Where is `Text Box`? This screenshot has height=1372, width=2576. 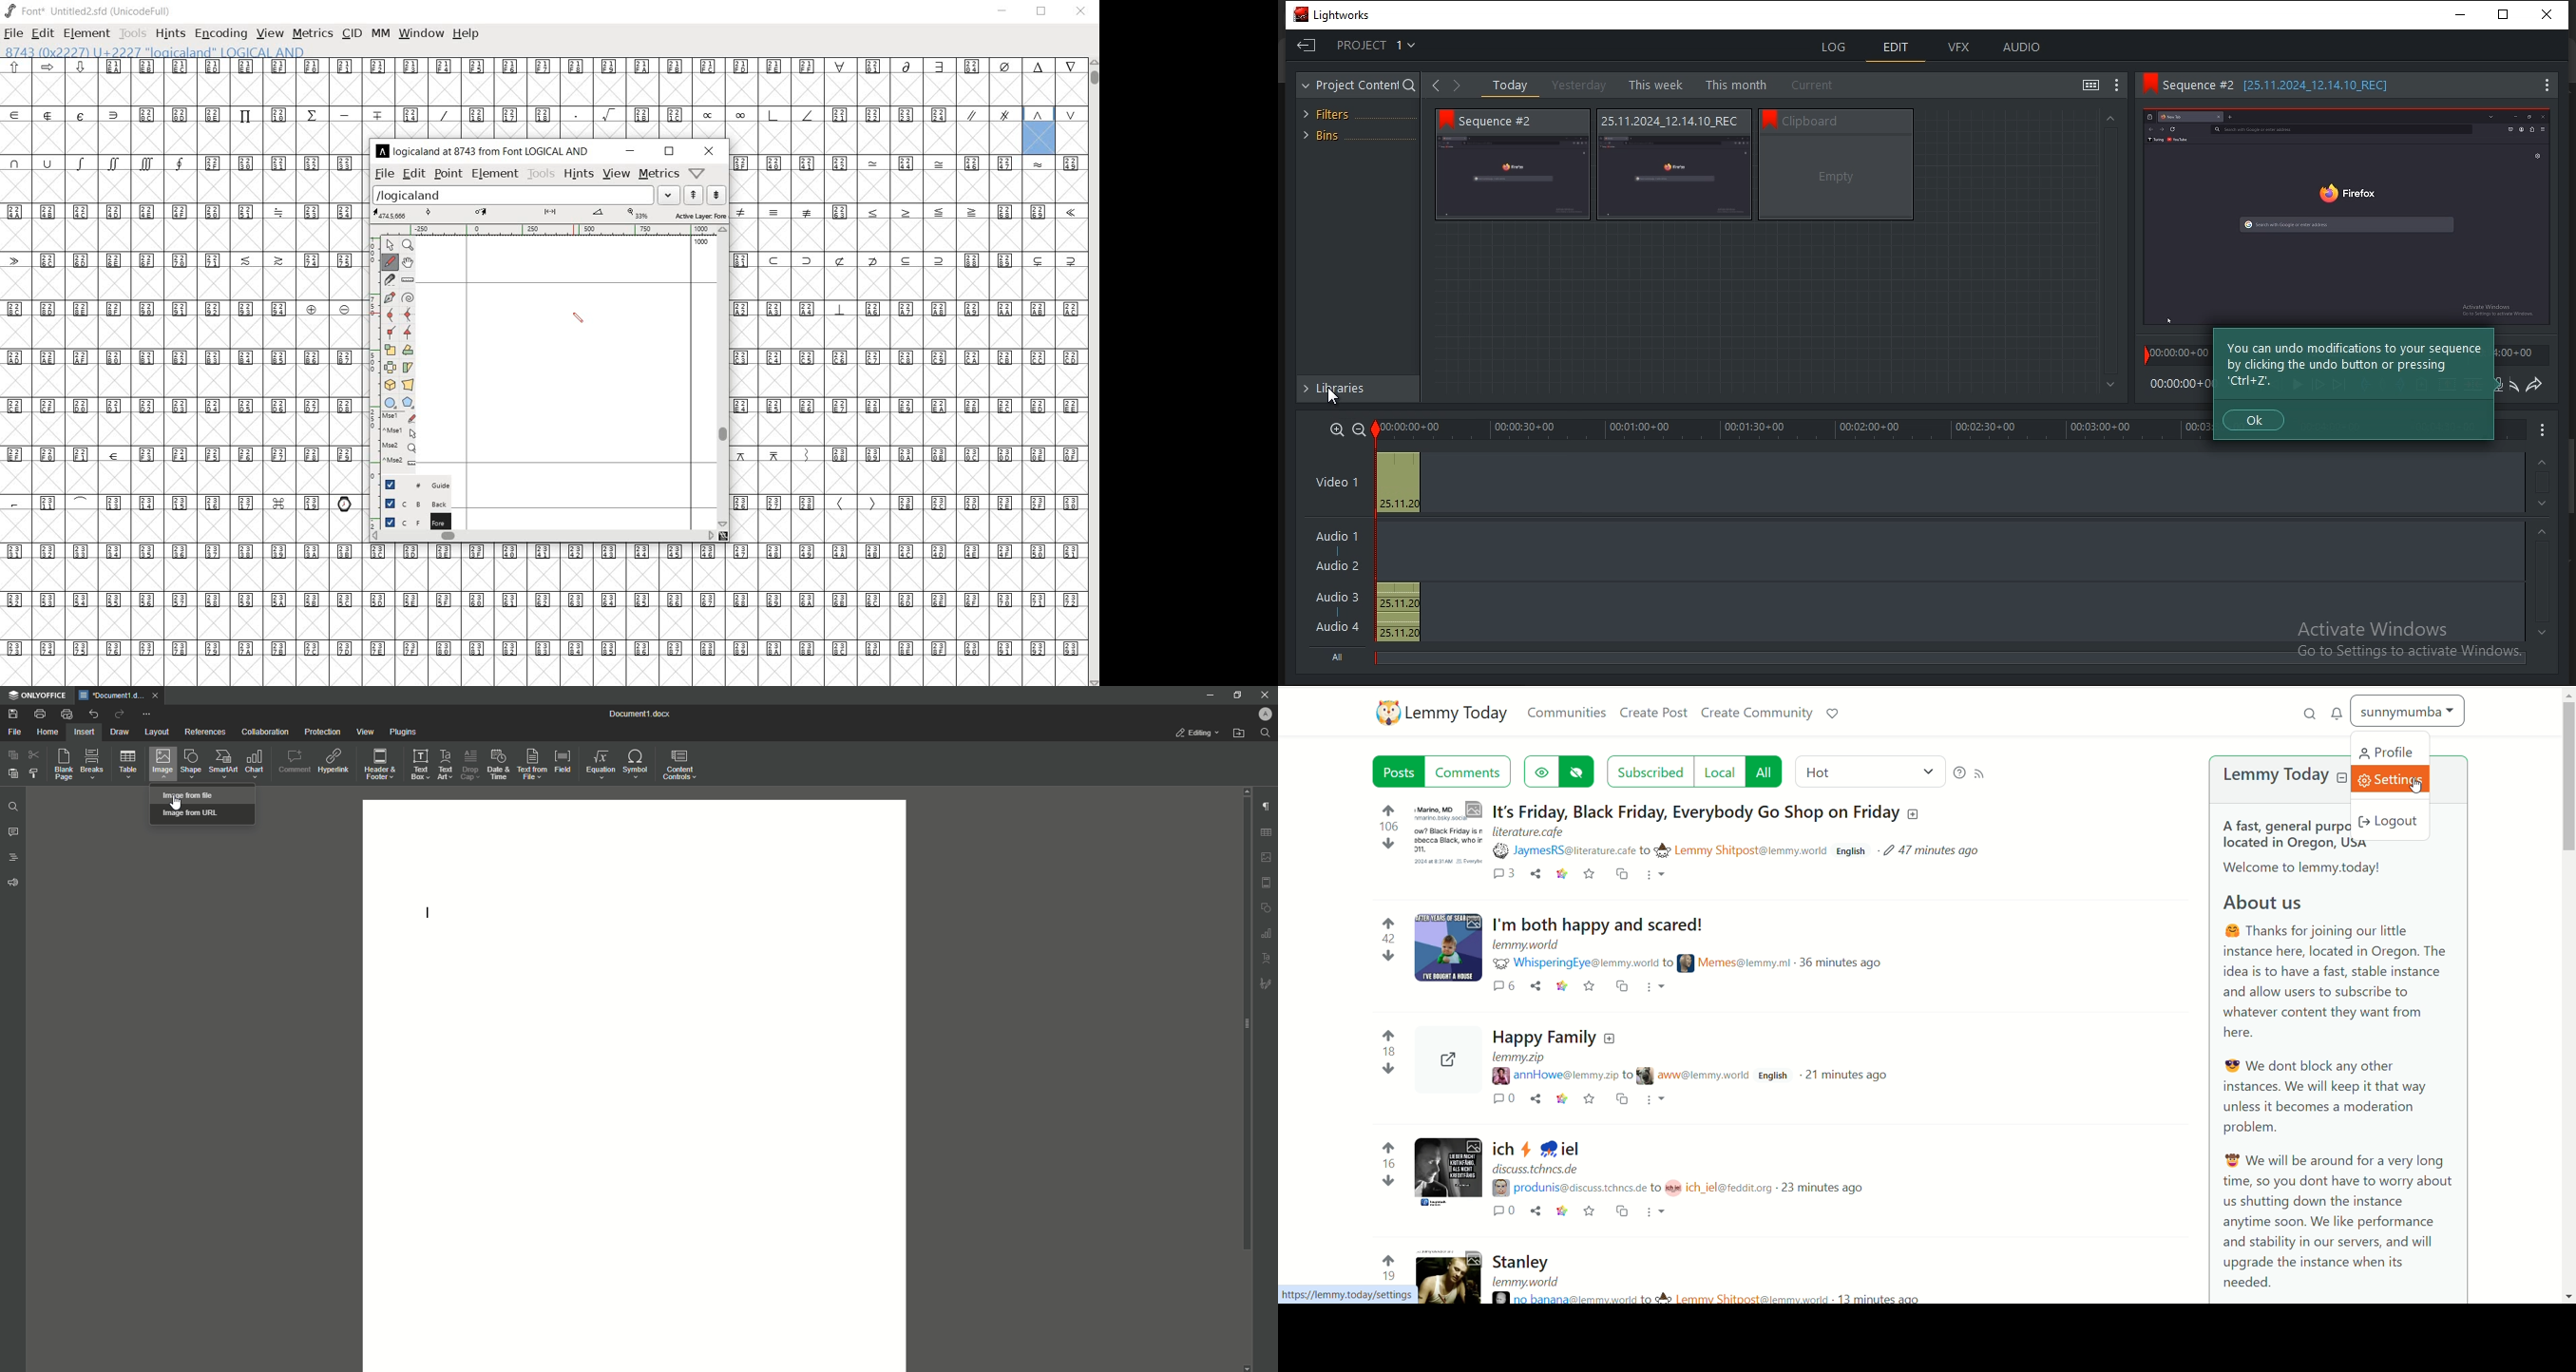
Text Box is located at coordinates (414, 764).